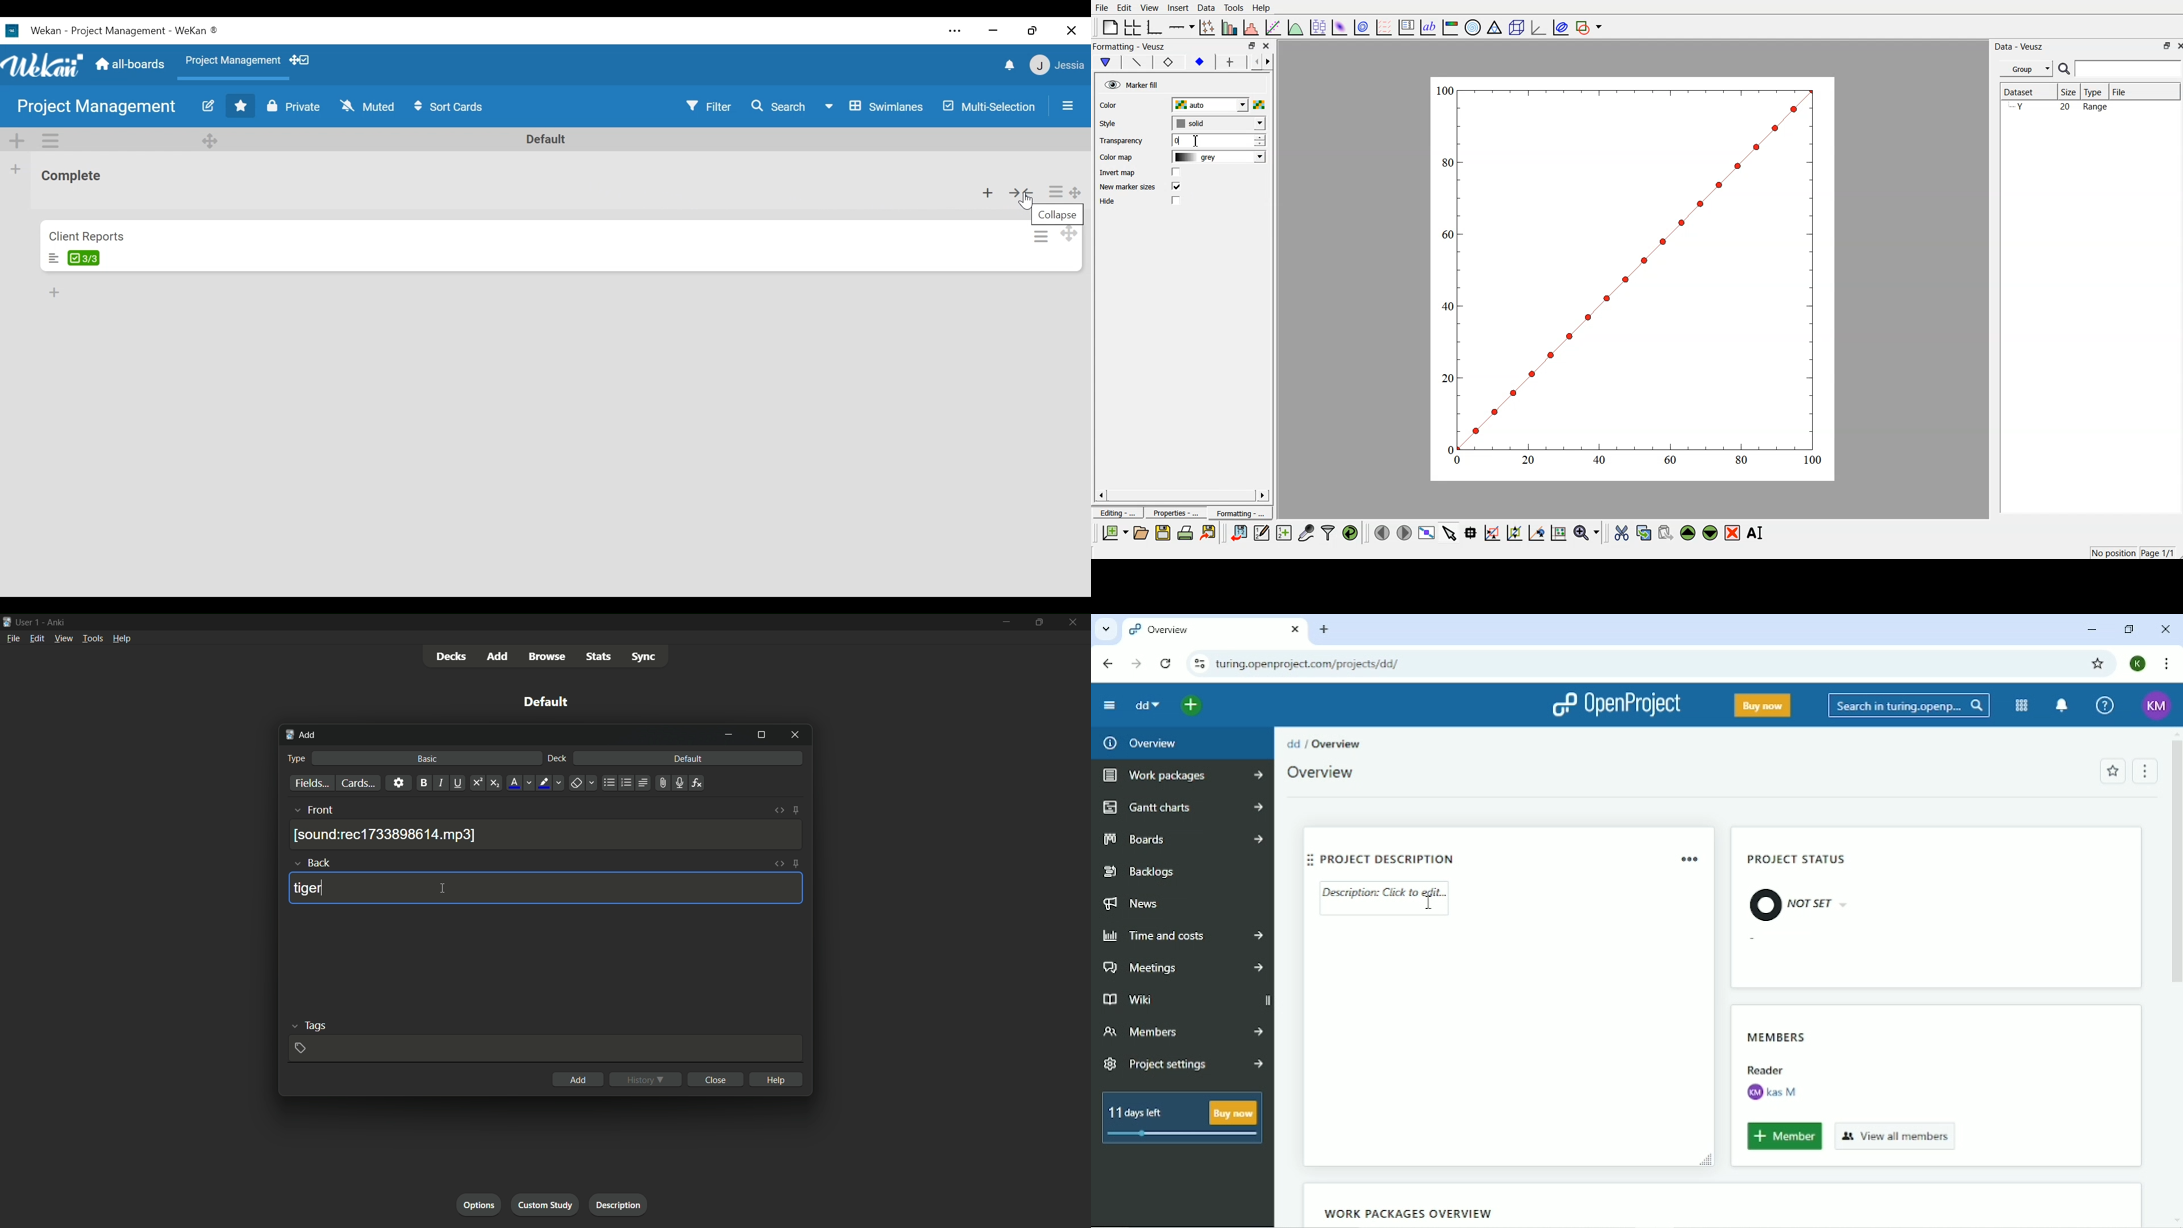  Describe the element at coordinates (1181, 808) in the screenshot. I see `Gantt charts` at that location.